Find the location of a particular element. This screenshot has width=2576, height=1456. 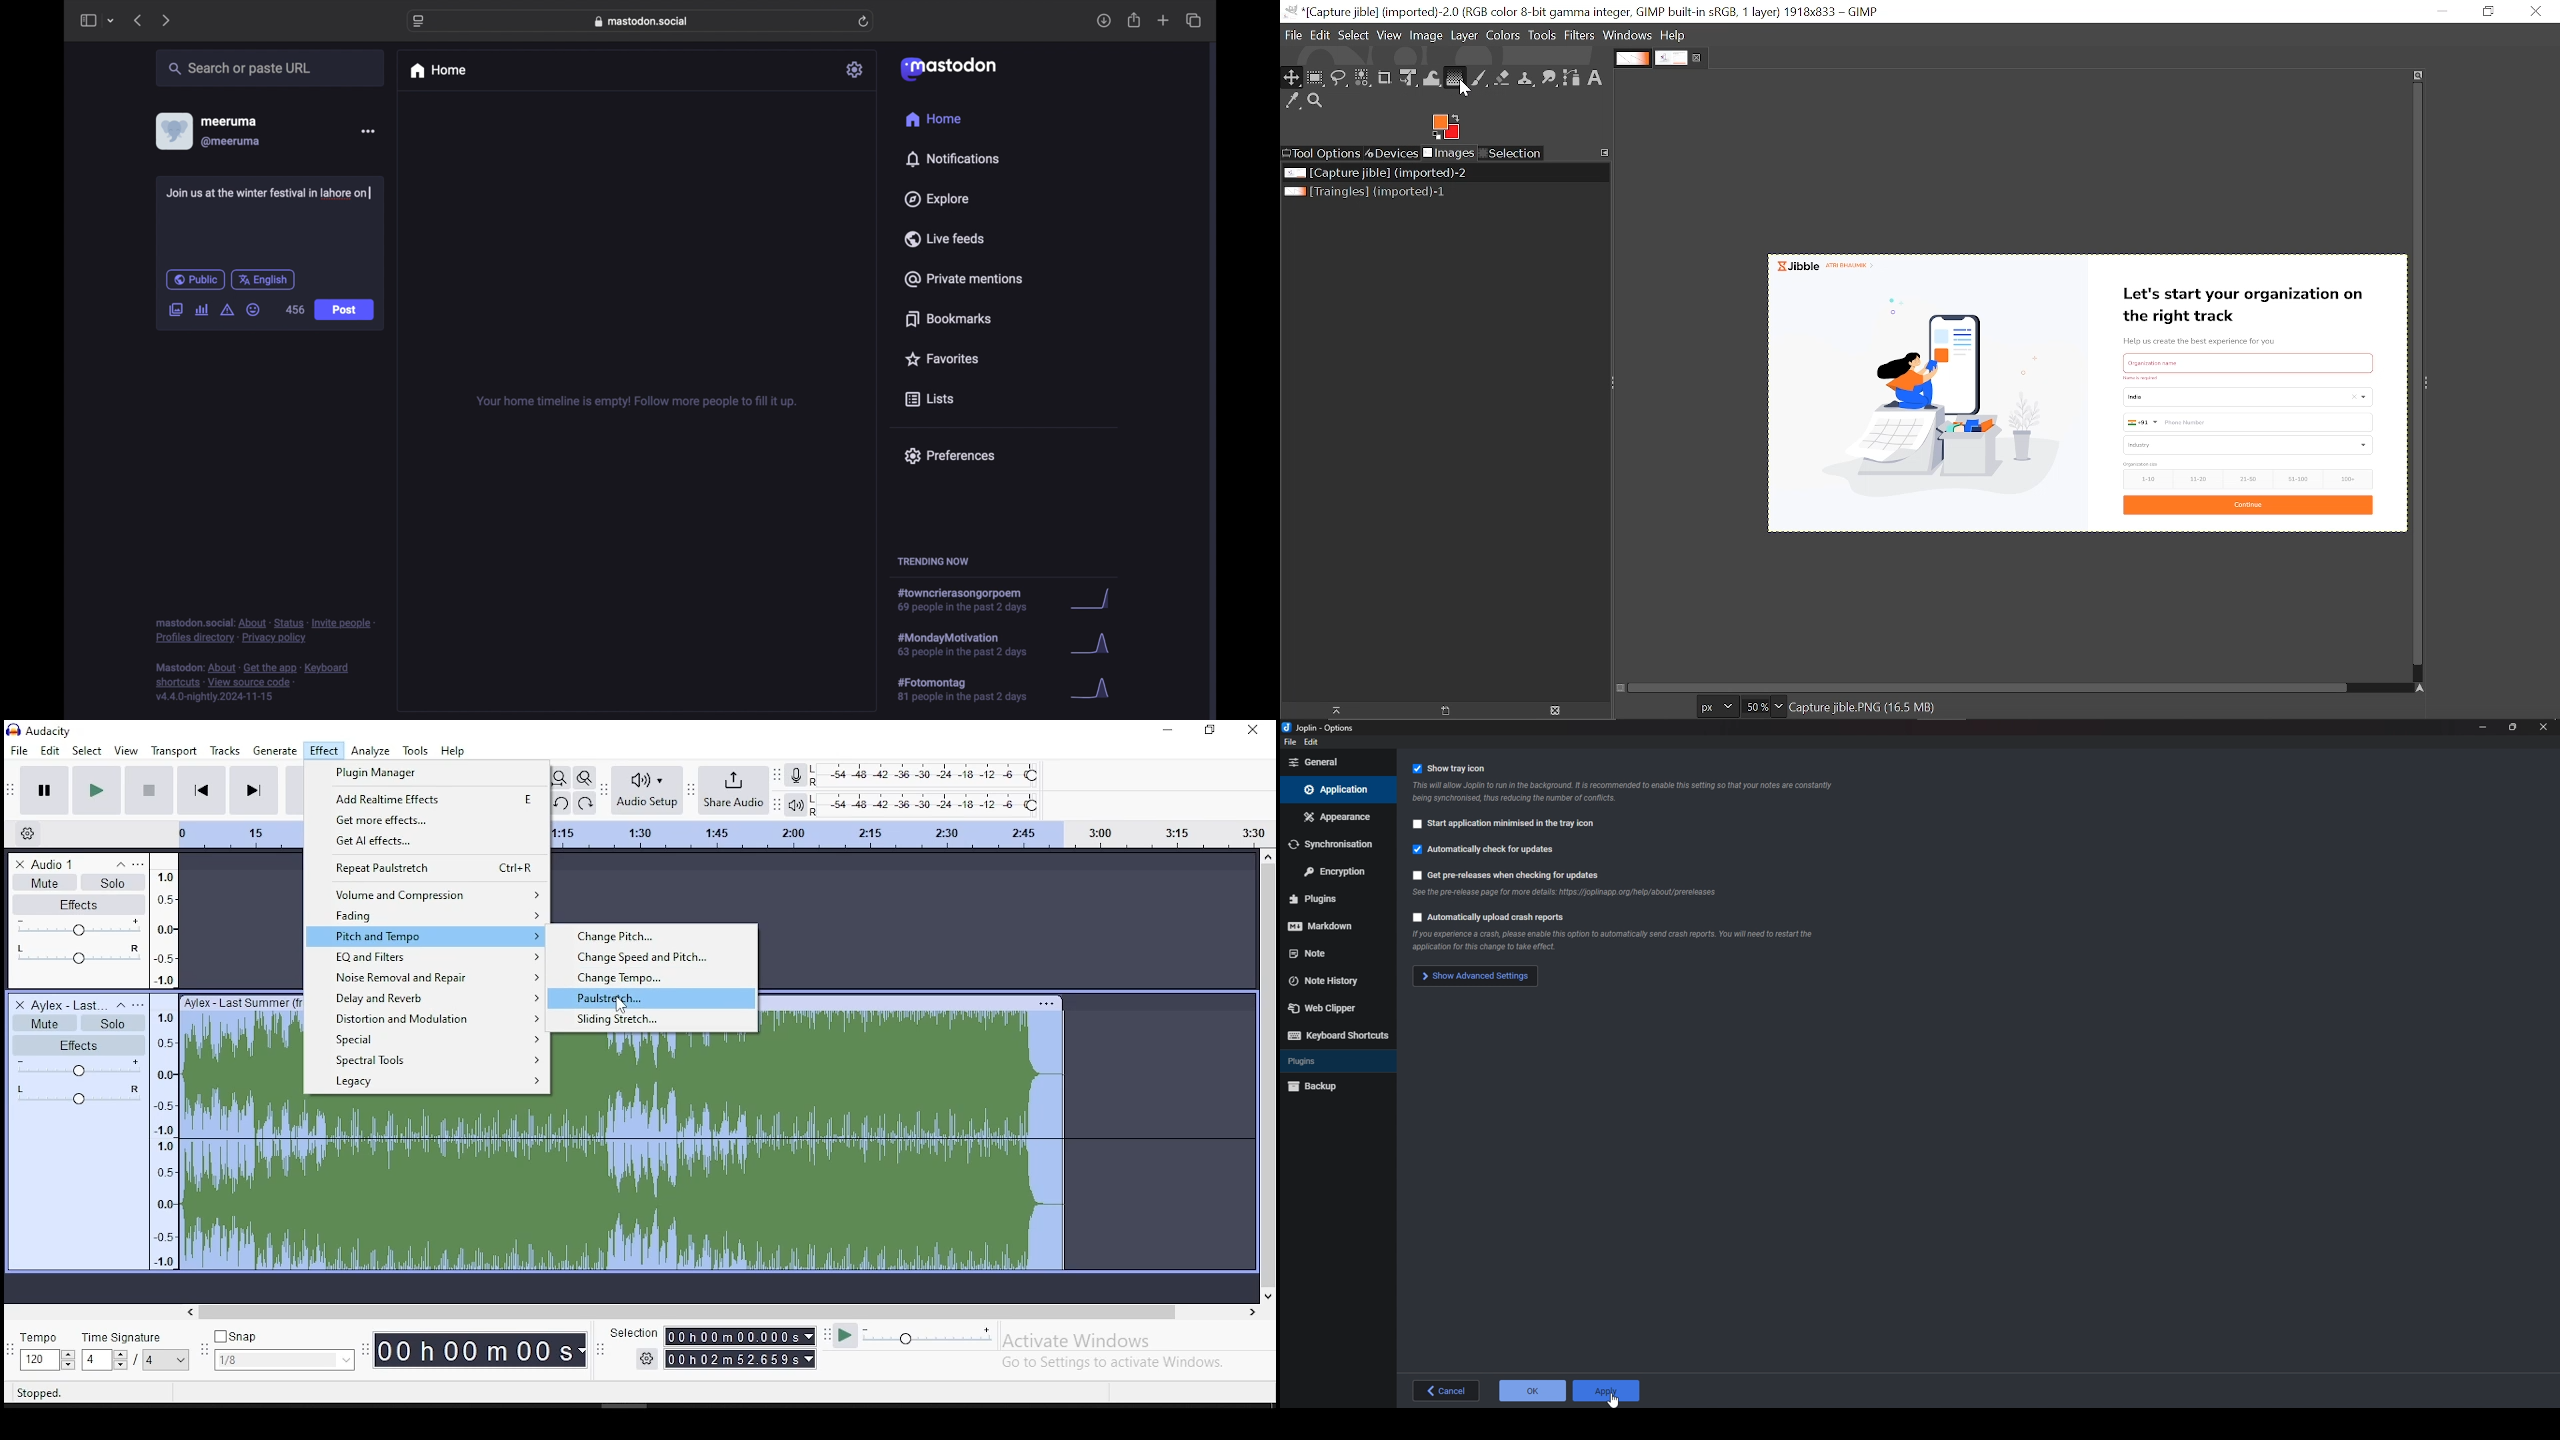

download is located at coordinates (1104, 21).